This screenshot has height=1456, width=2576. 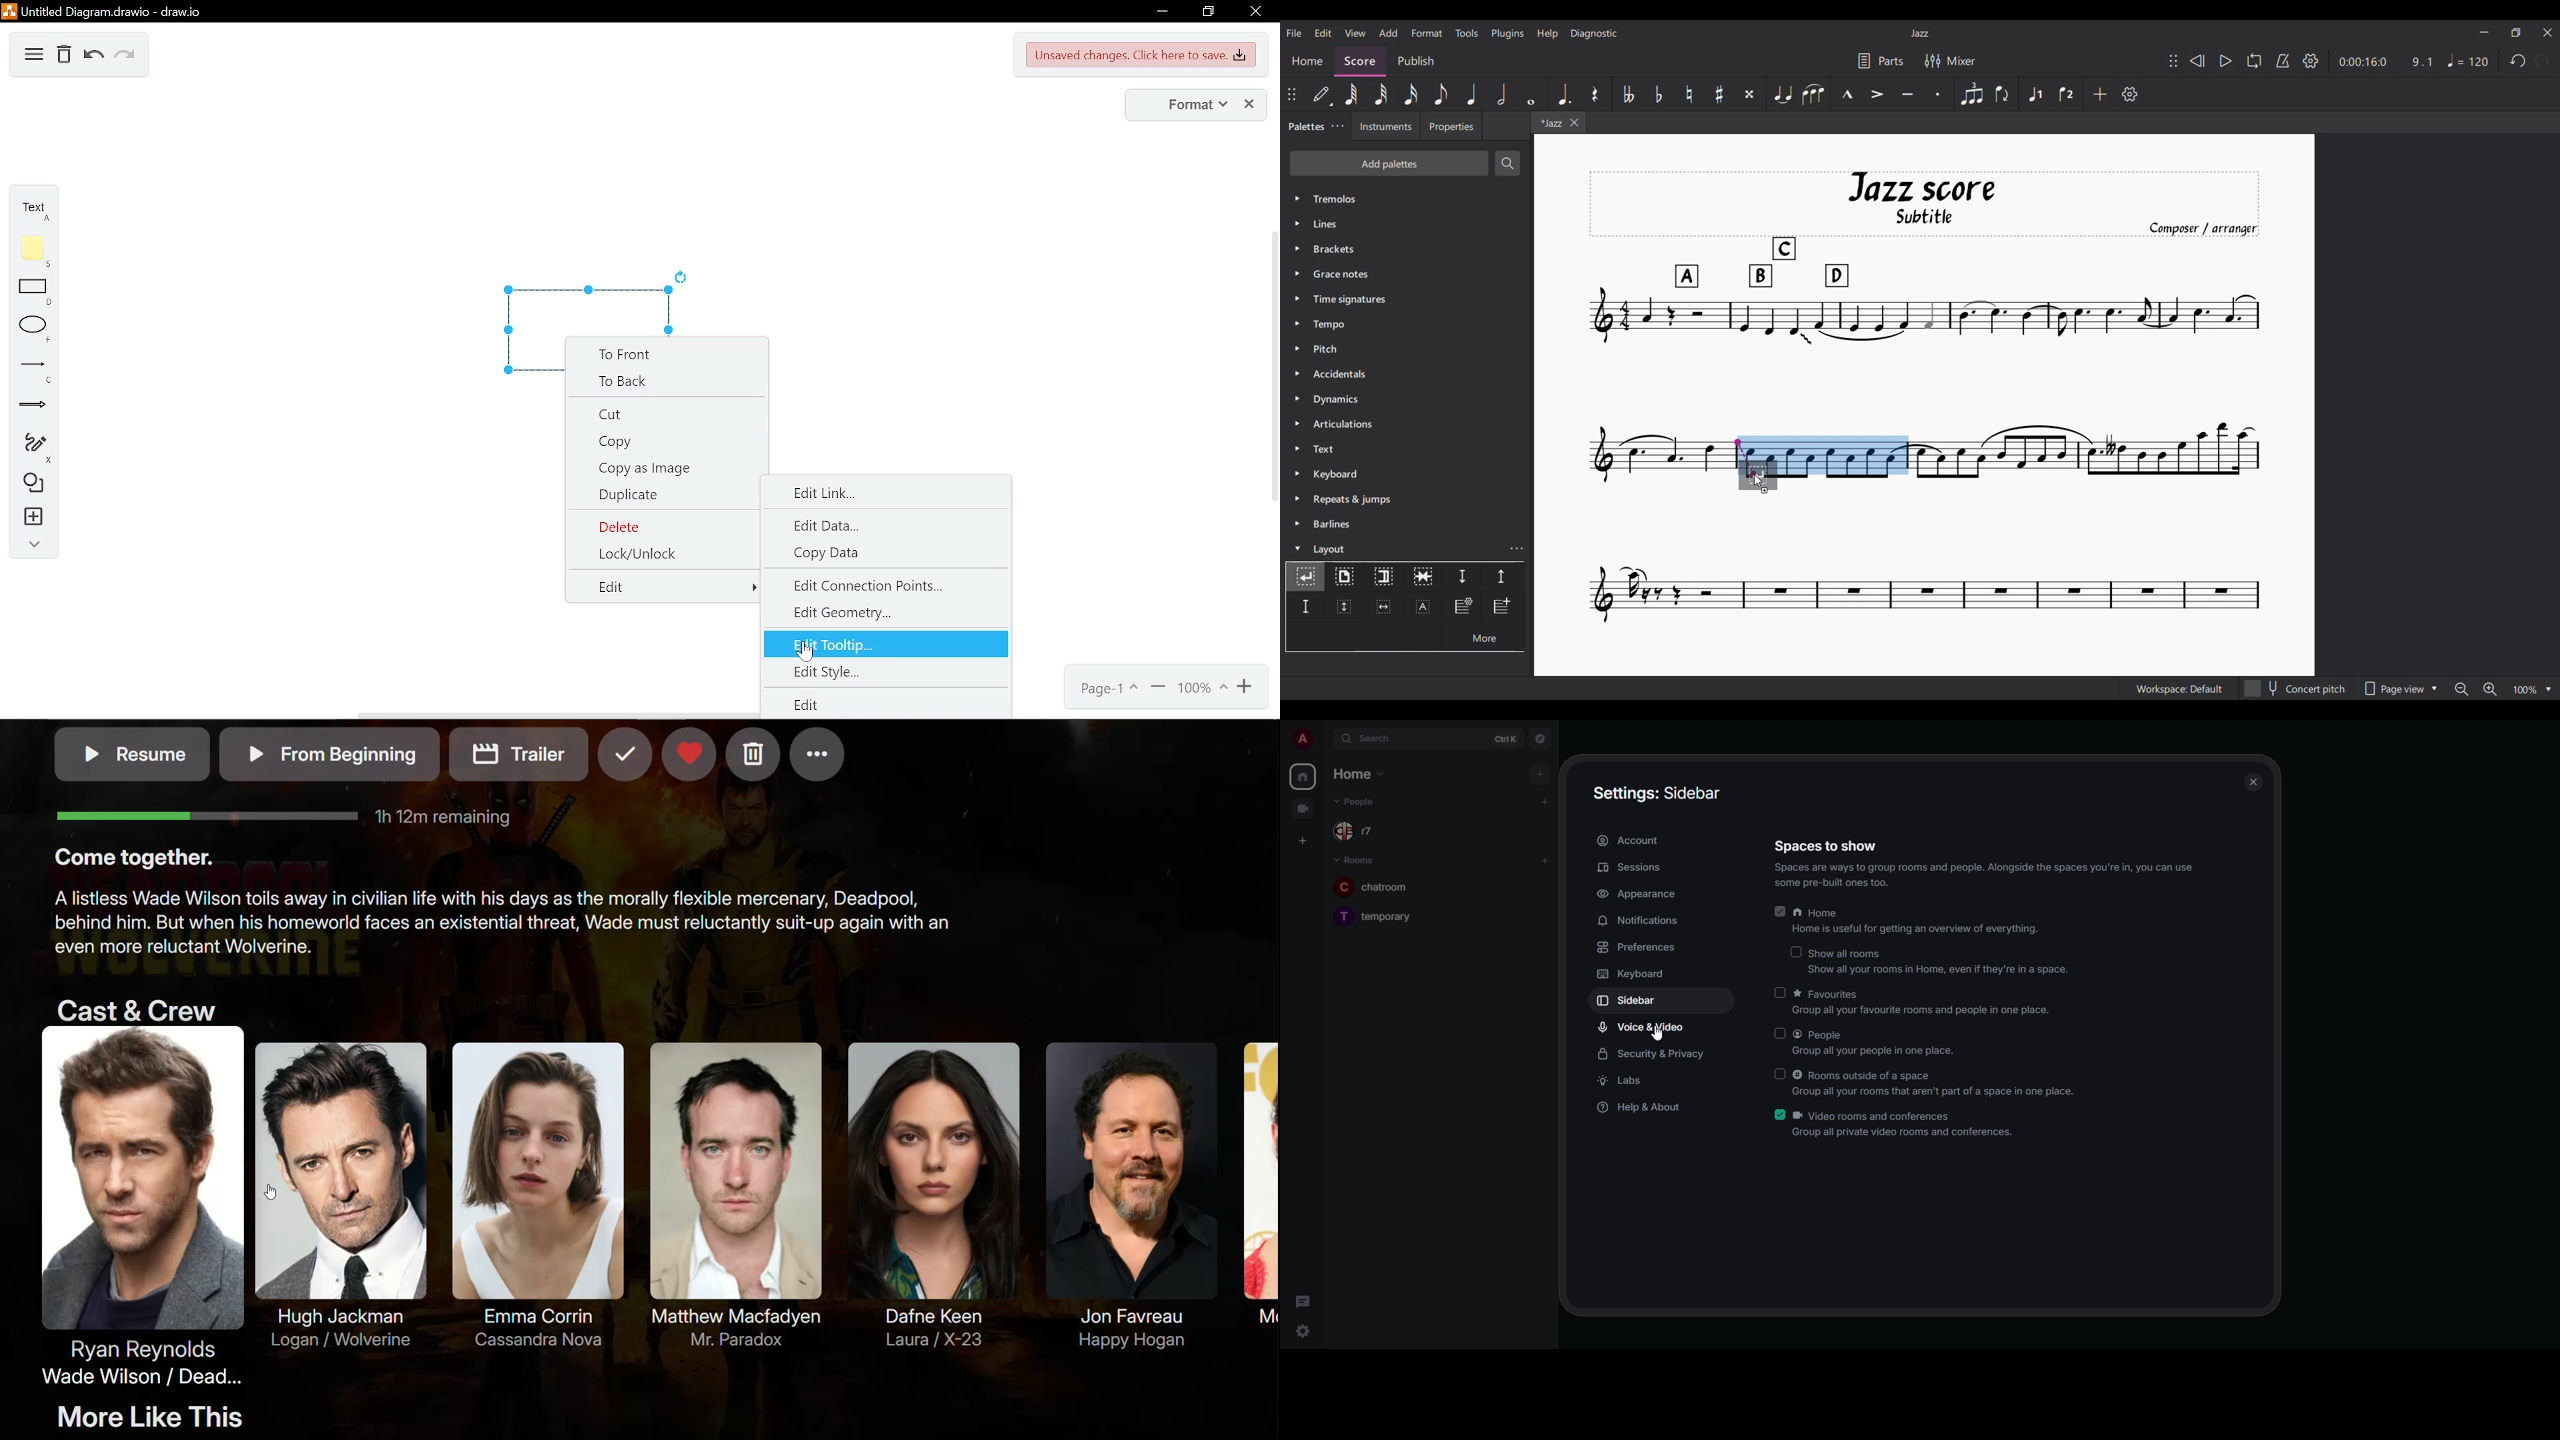 I want to click on arrows, so click(x=34, y=407).